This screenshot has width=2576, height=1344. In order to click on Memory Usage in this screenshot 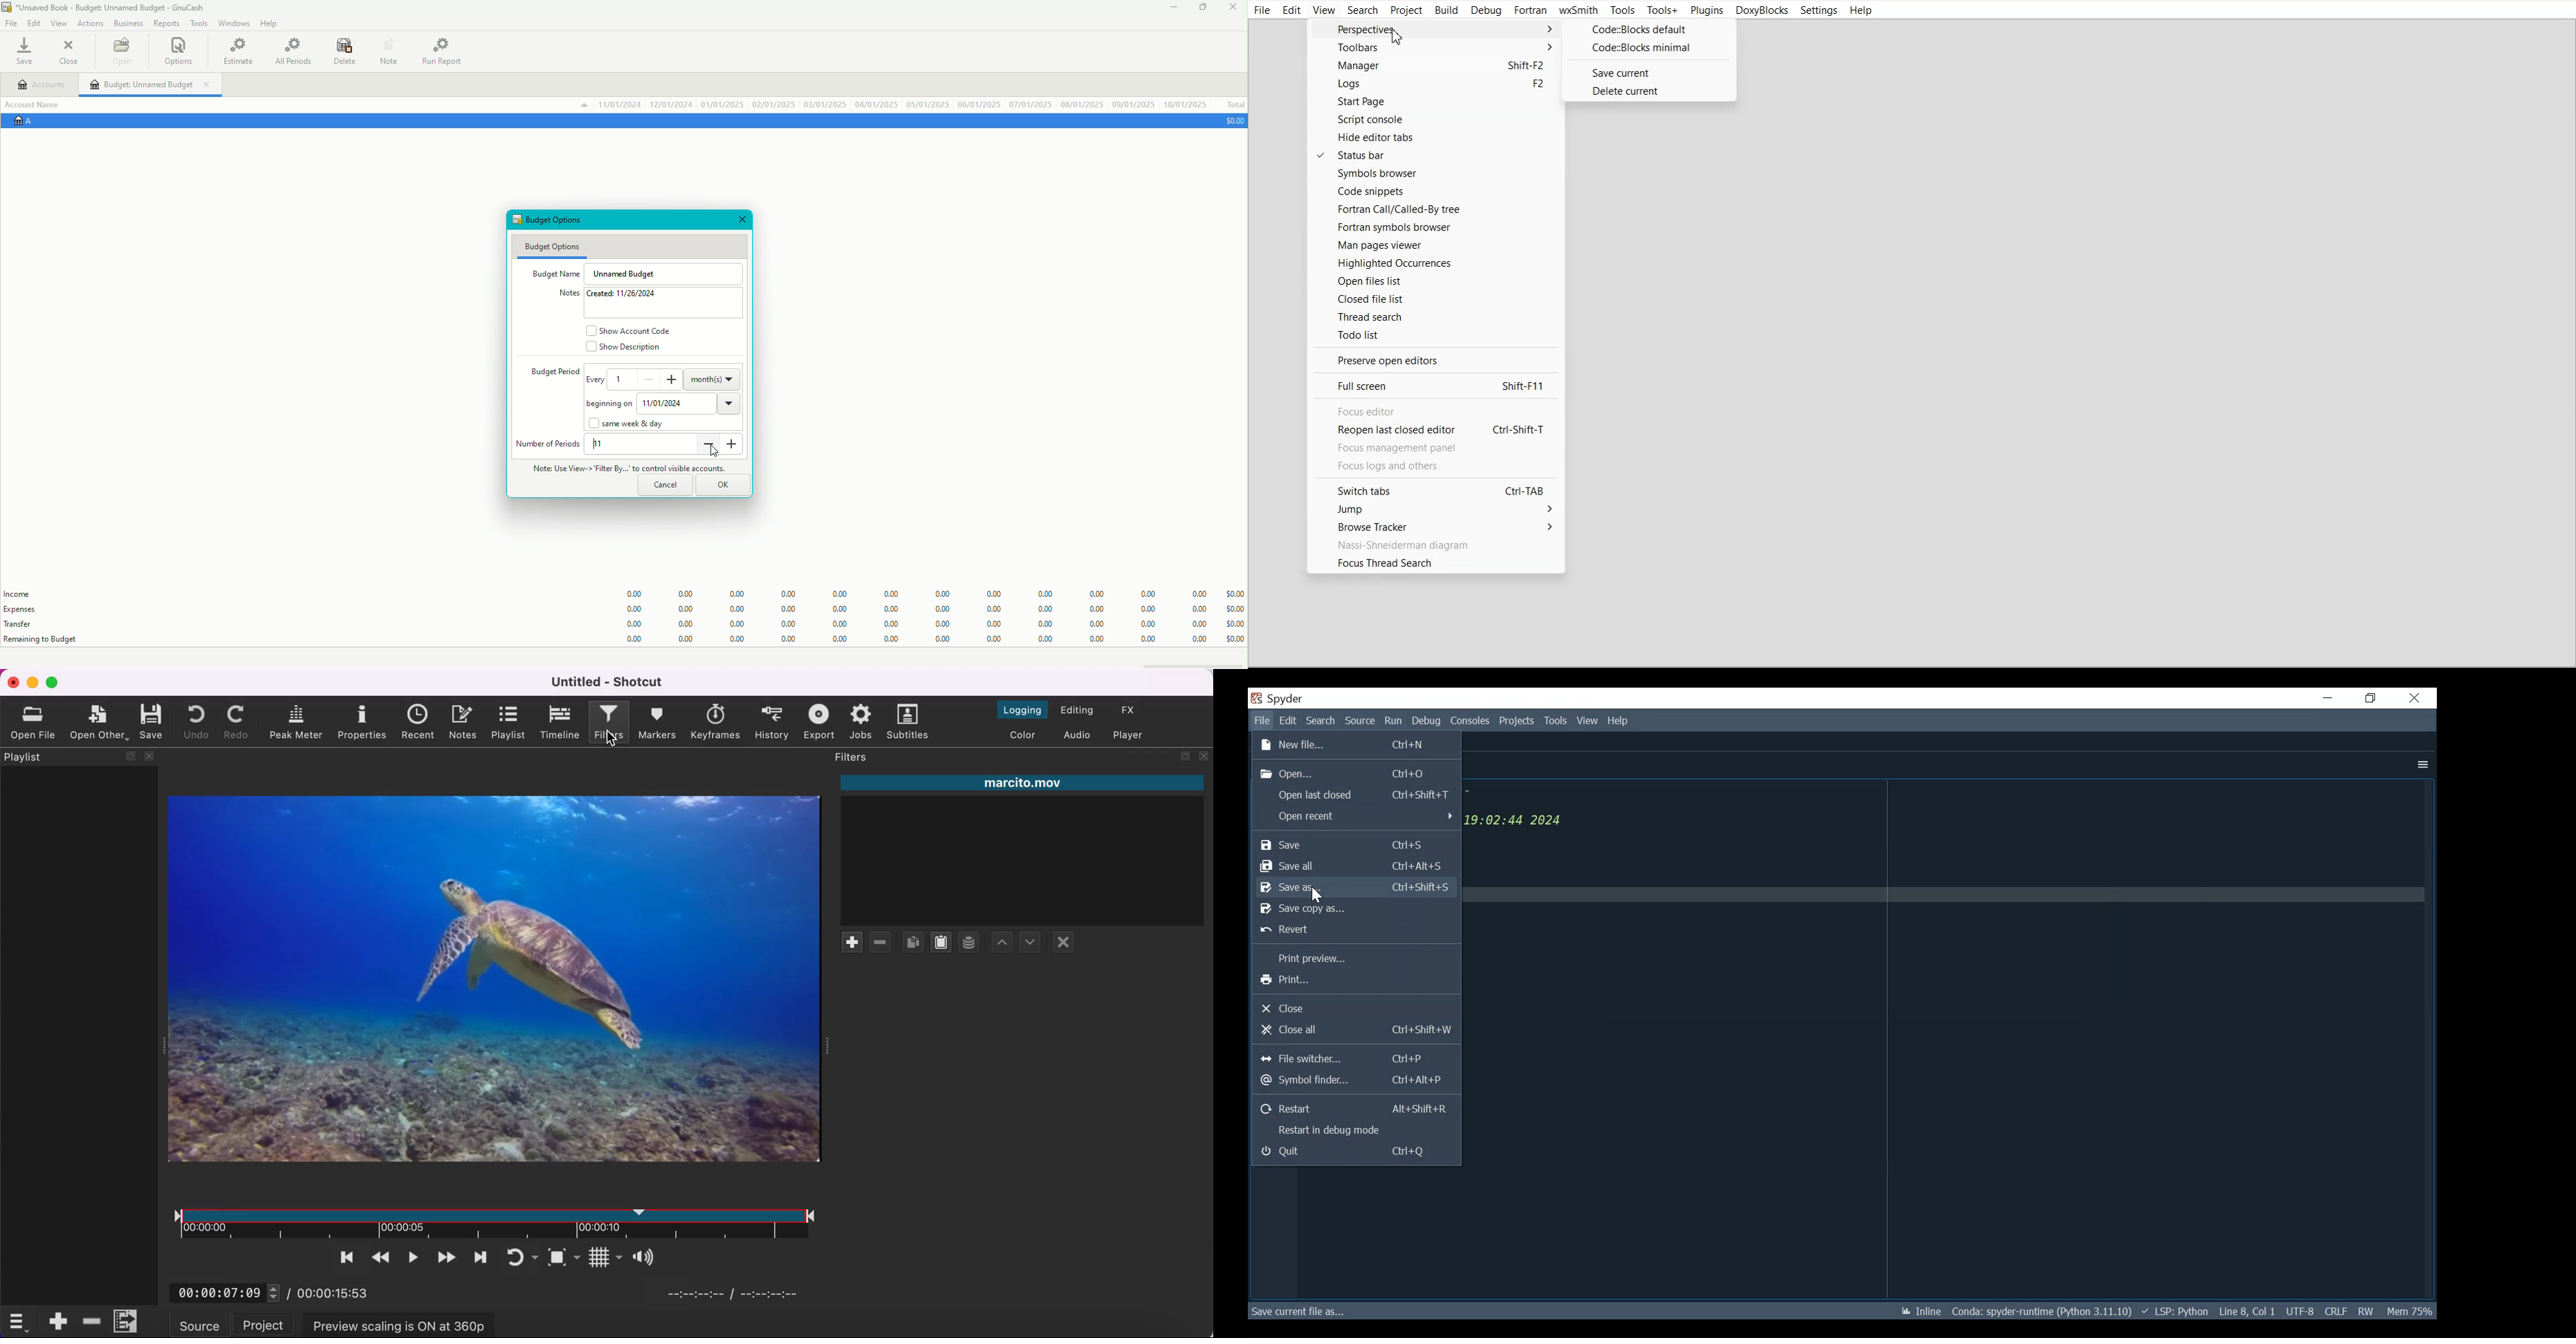, I will do `click(2409, 1310)`.